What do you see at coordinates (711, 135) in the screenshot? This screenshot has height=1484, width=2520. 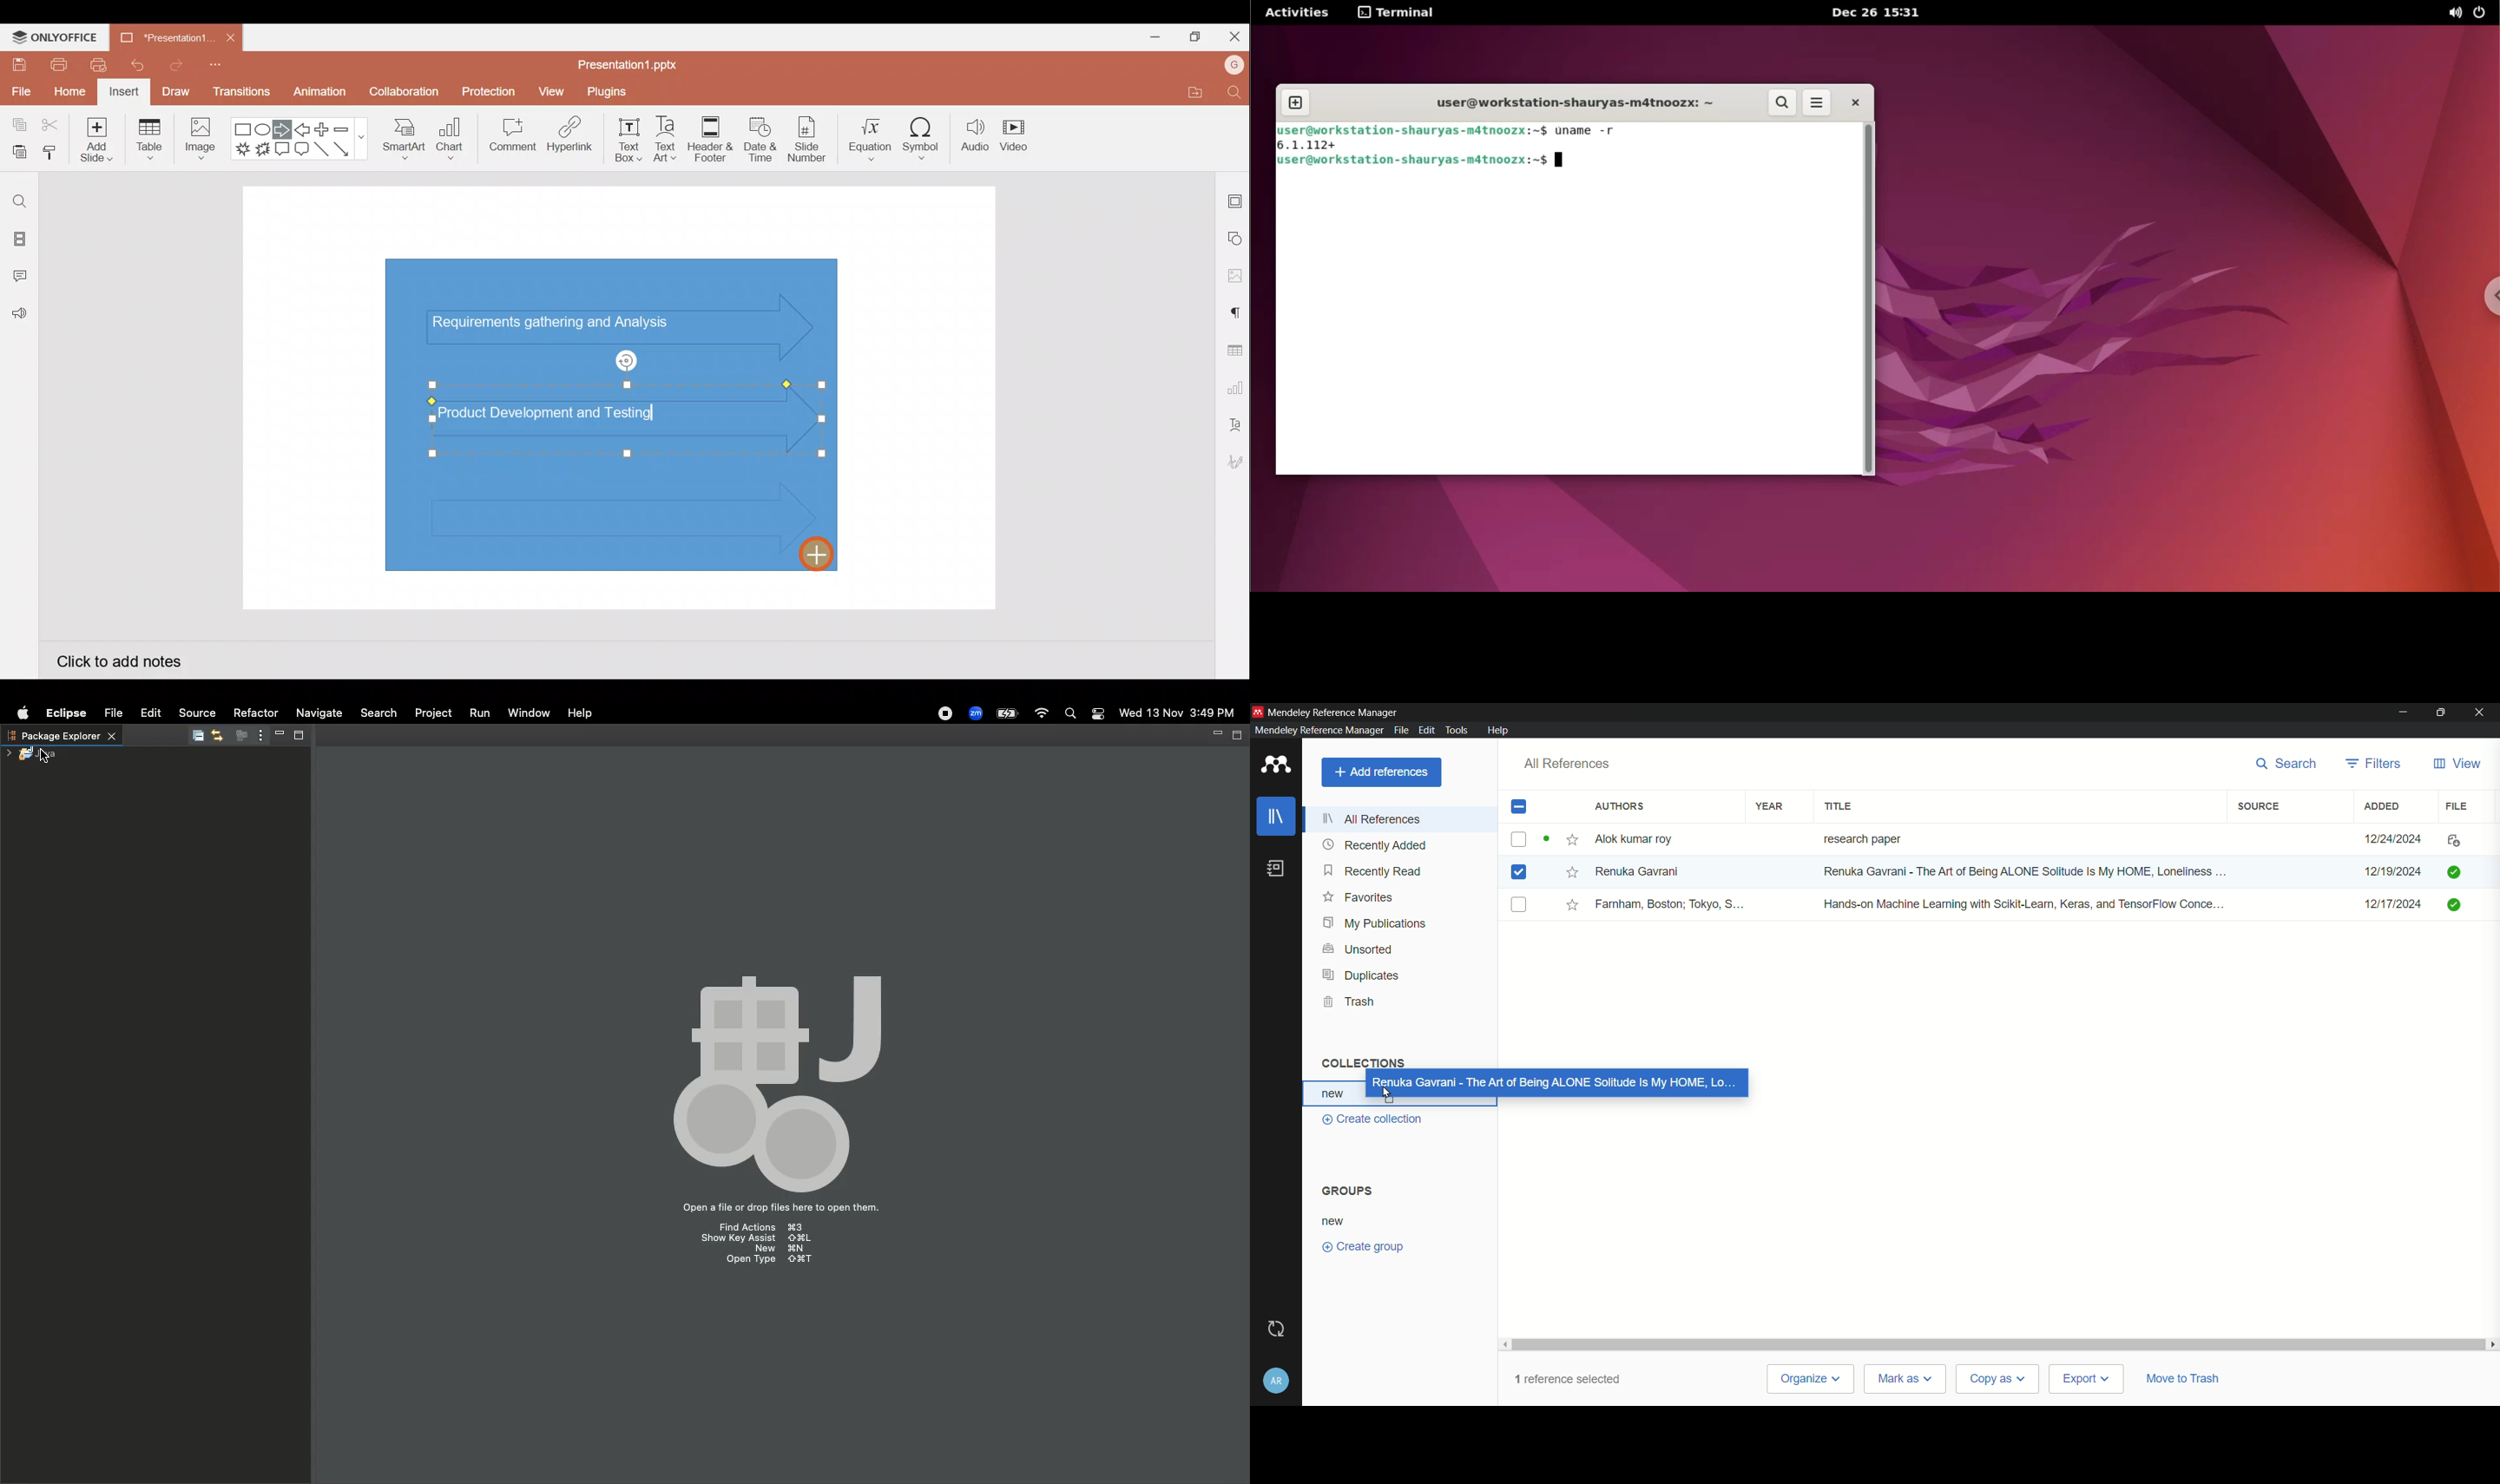 I see `Header & footer` at bounding box center [711, 135].